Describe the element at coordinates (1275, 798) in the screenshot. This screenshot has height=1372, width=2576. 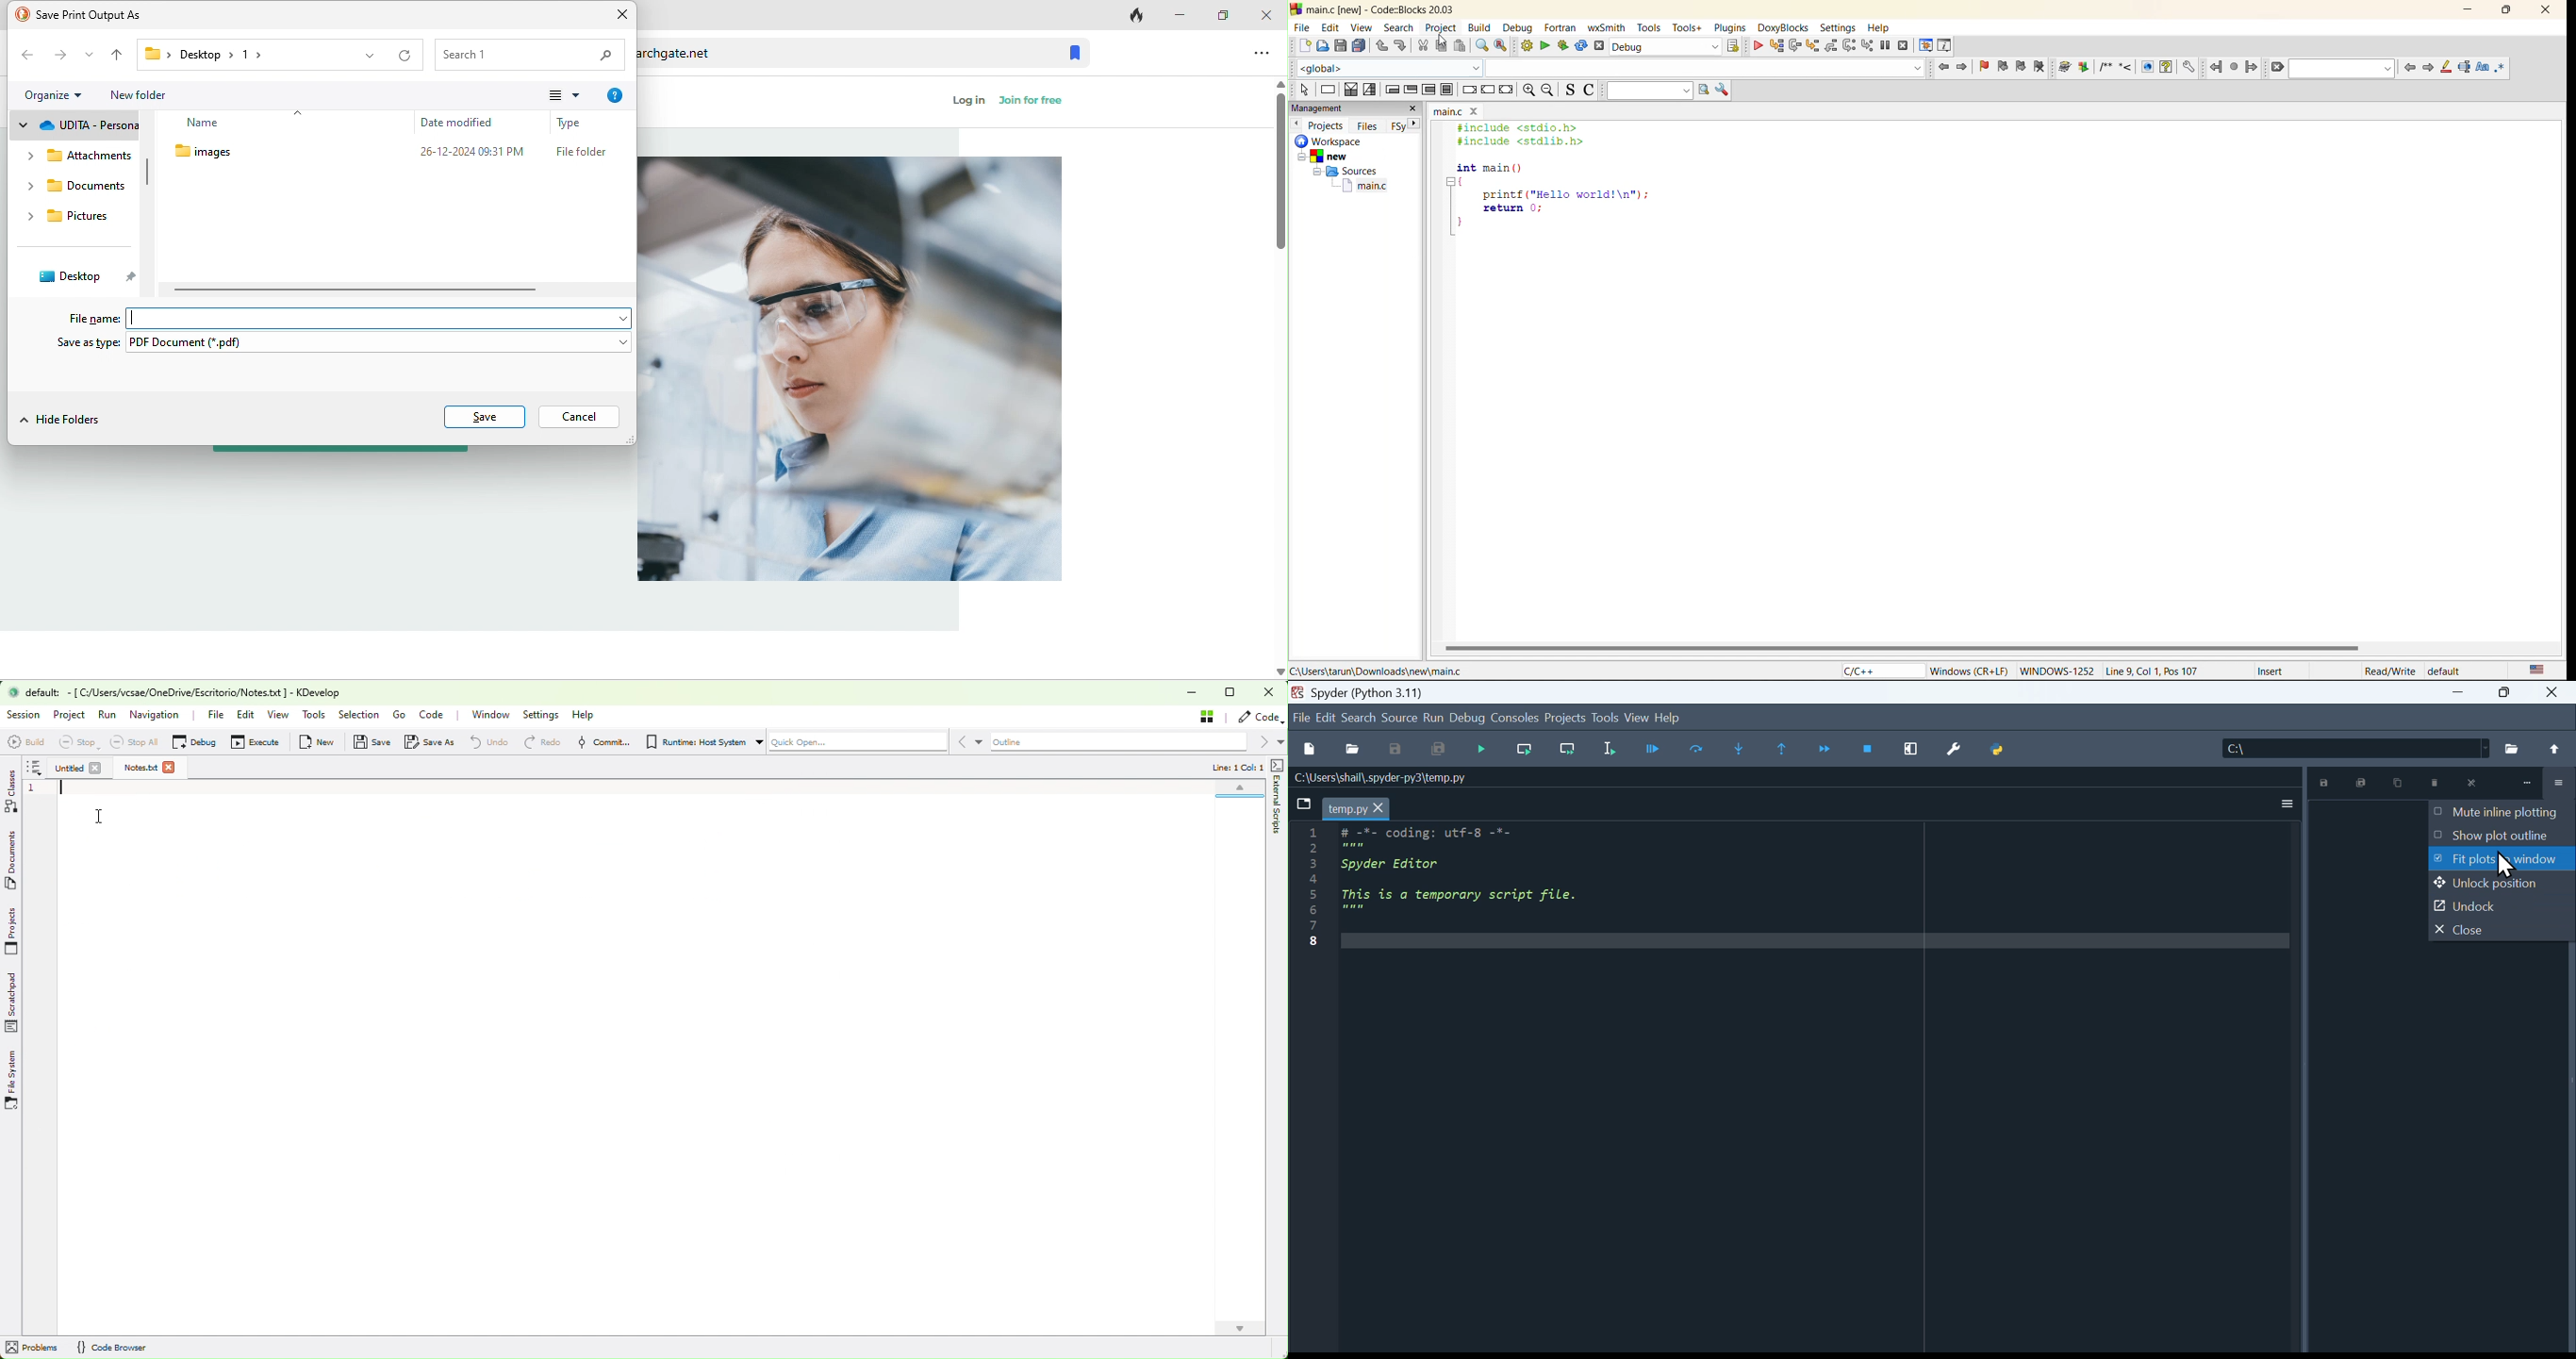
I see `external scripts` at that location.